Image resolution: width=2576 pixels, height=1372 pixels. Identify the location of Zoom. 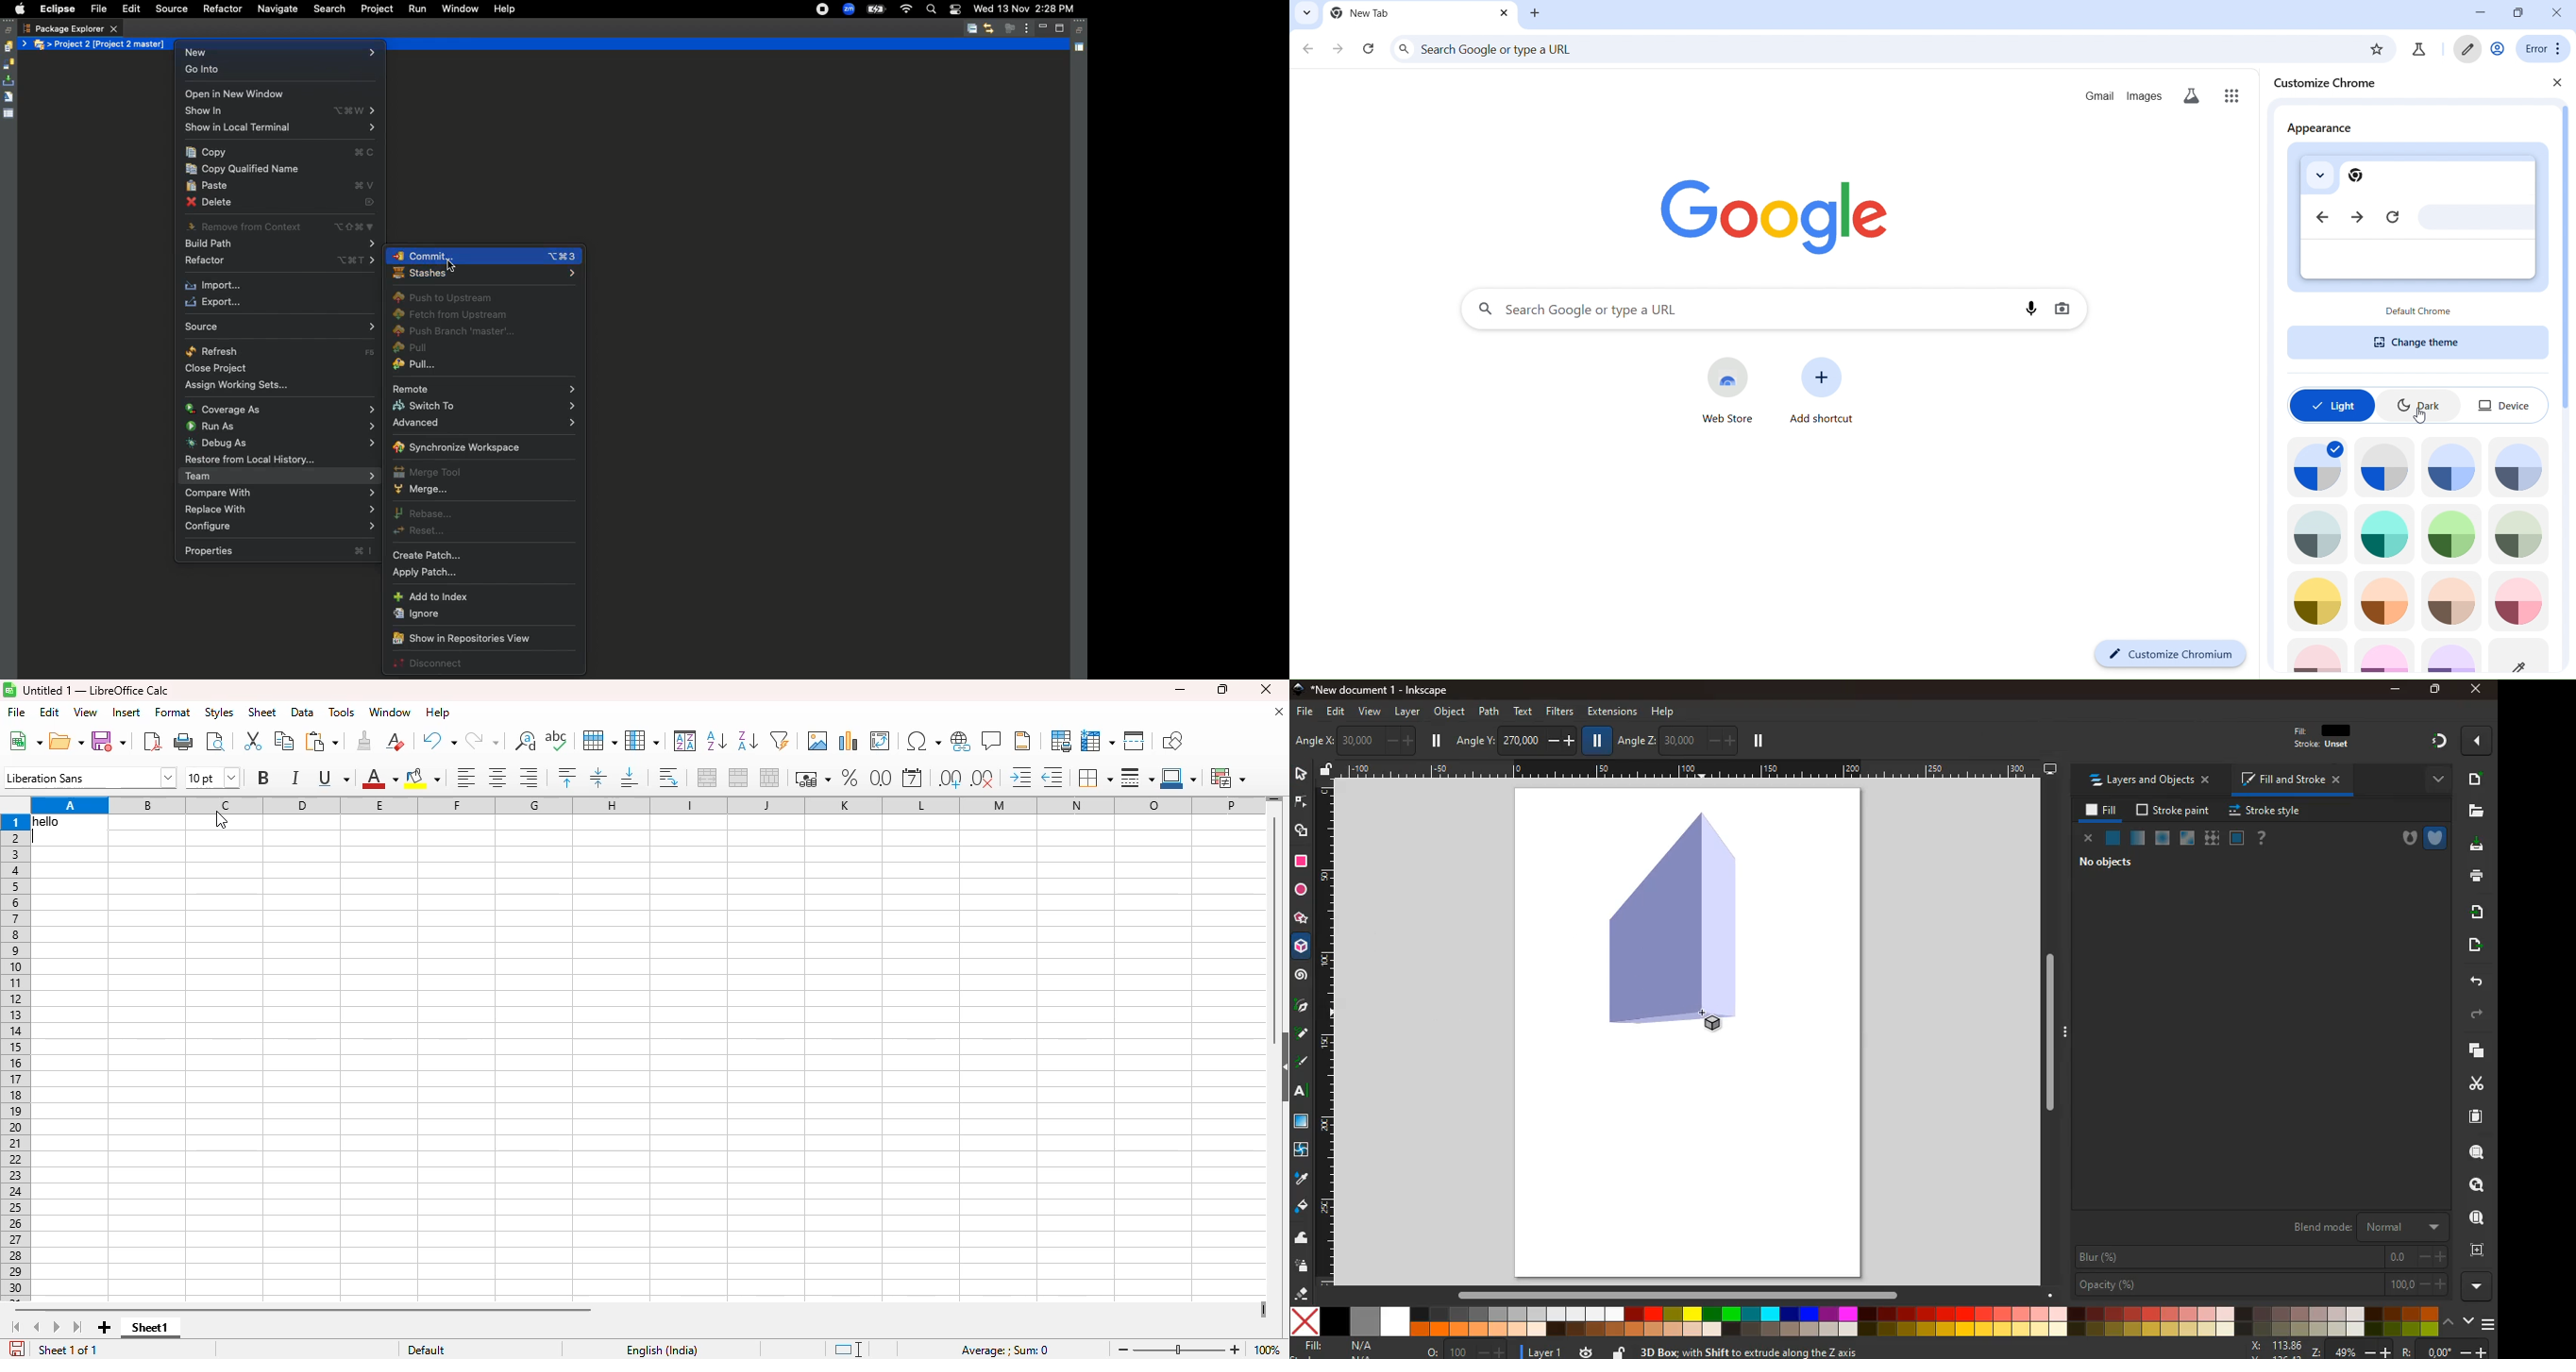
(849, 10).